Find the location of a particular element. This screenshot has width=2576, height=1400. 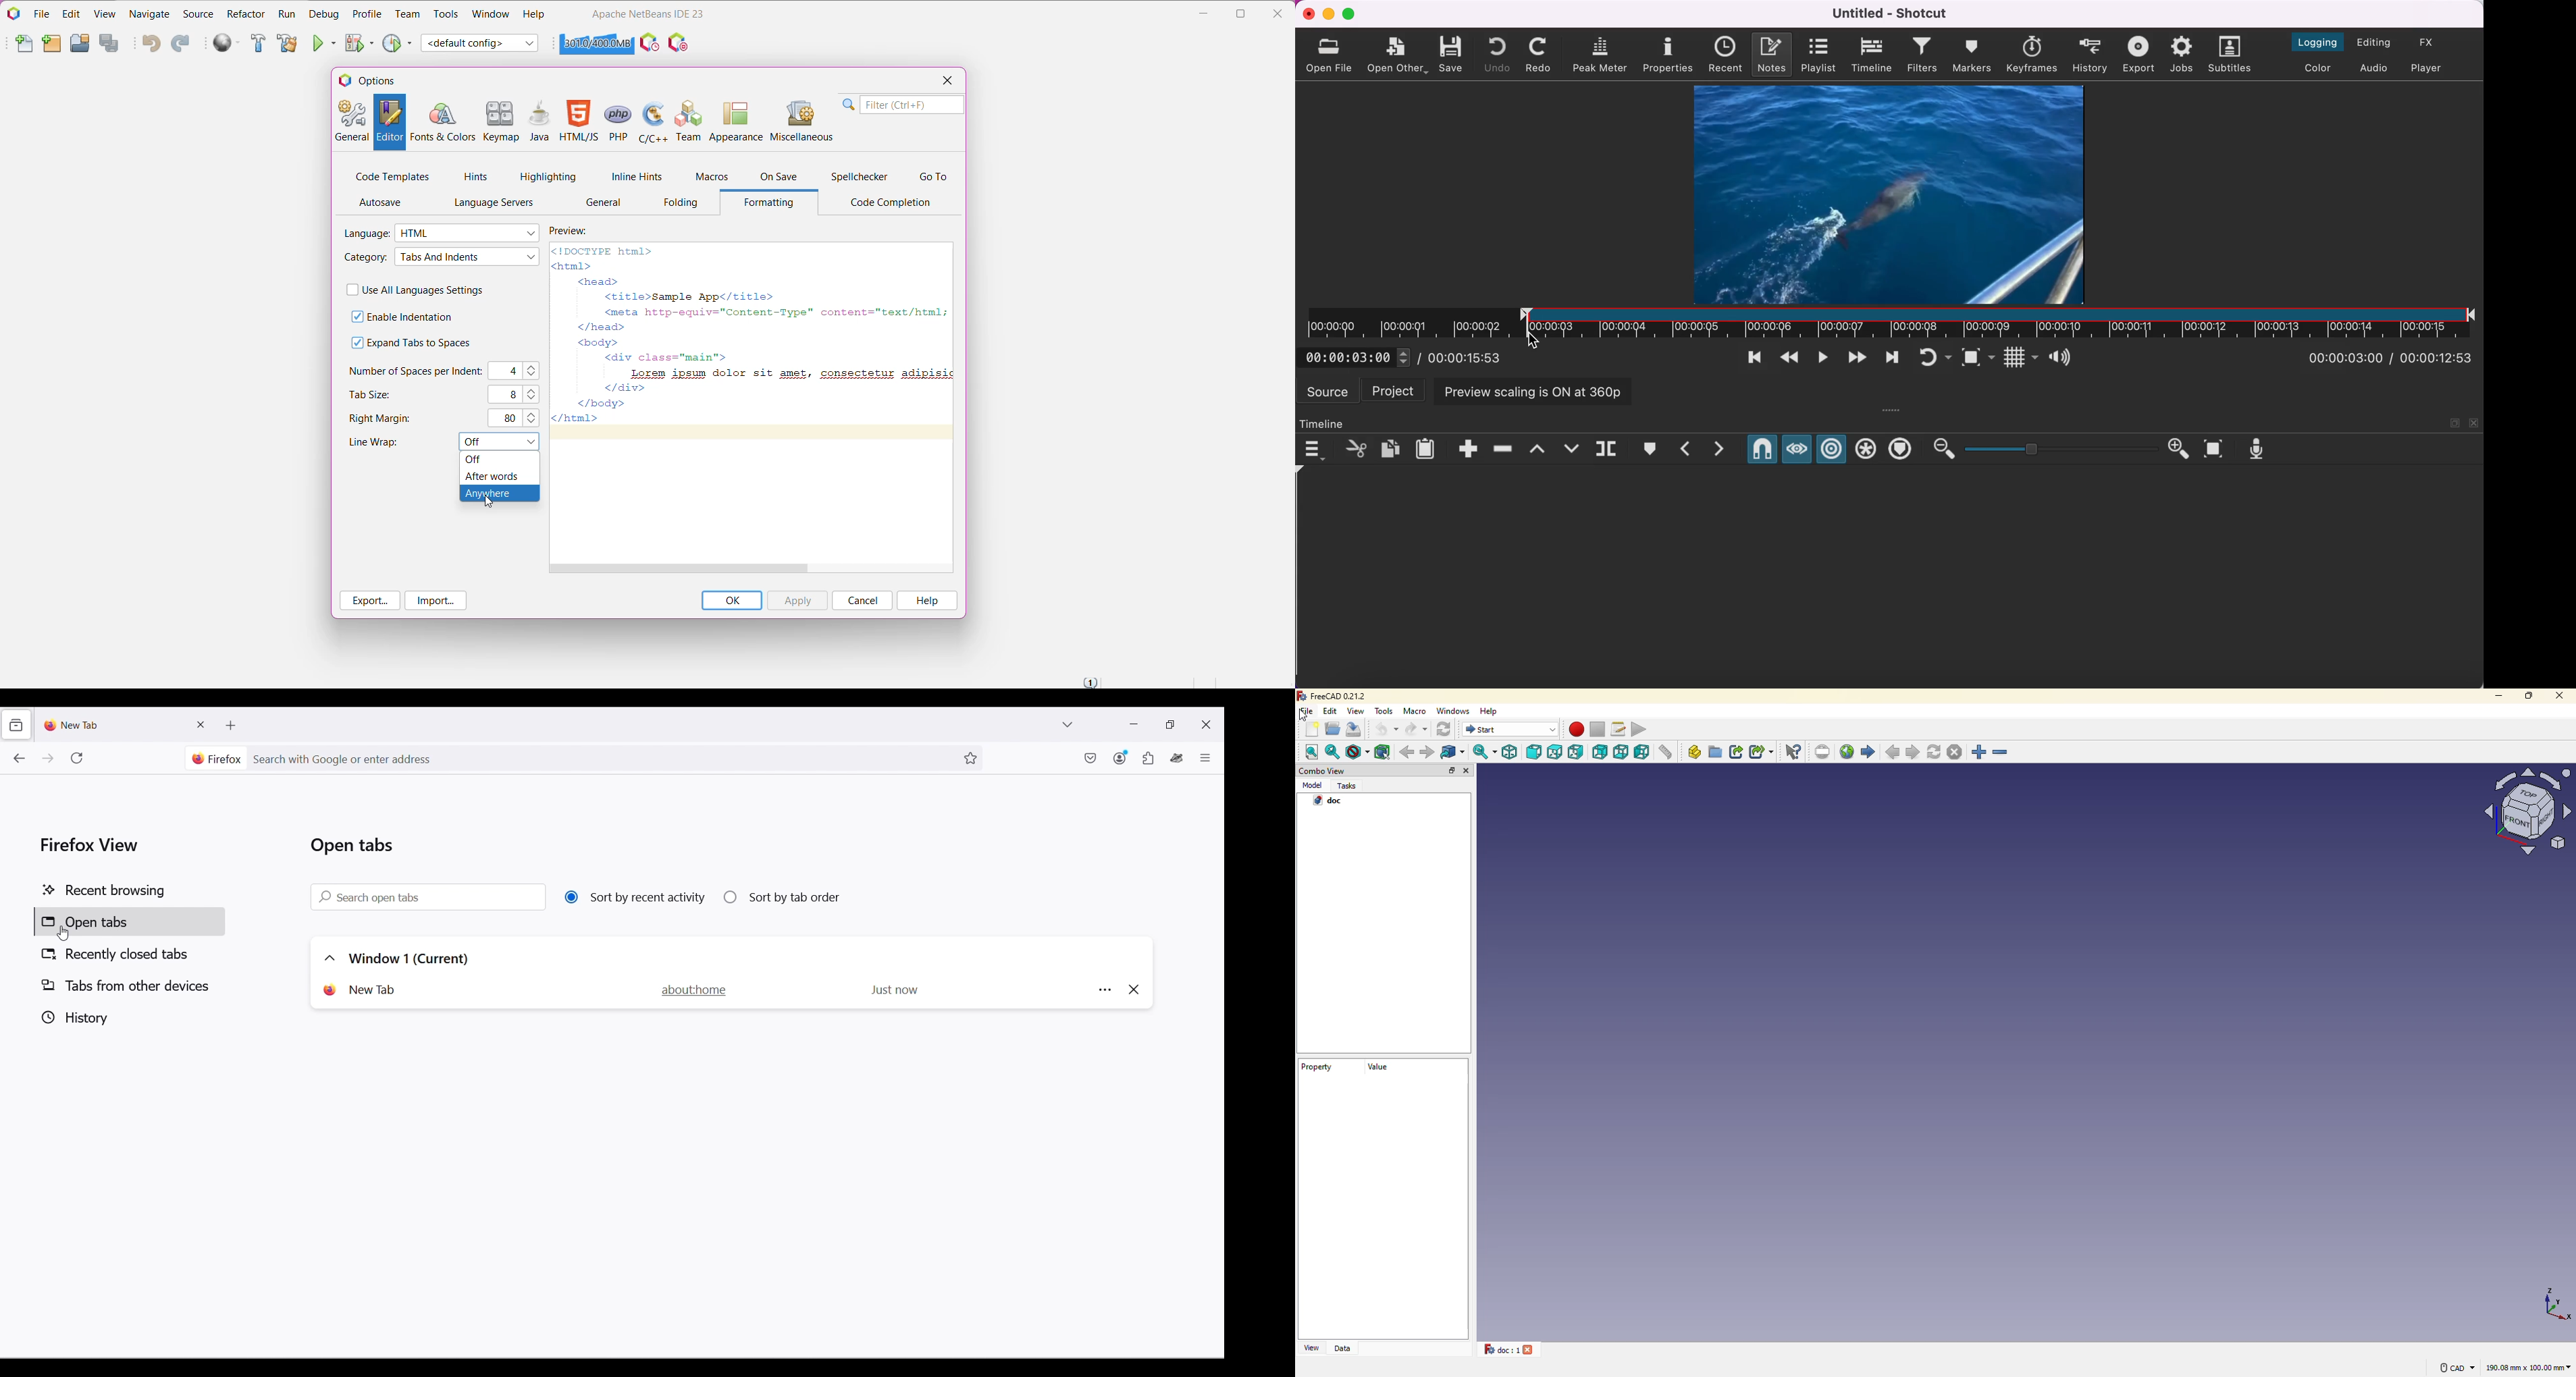

next marker is located at coordinates (1721, 449).